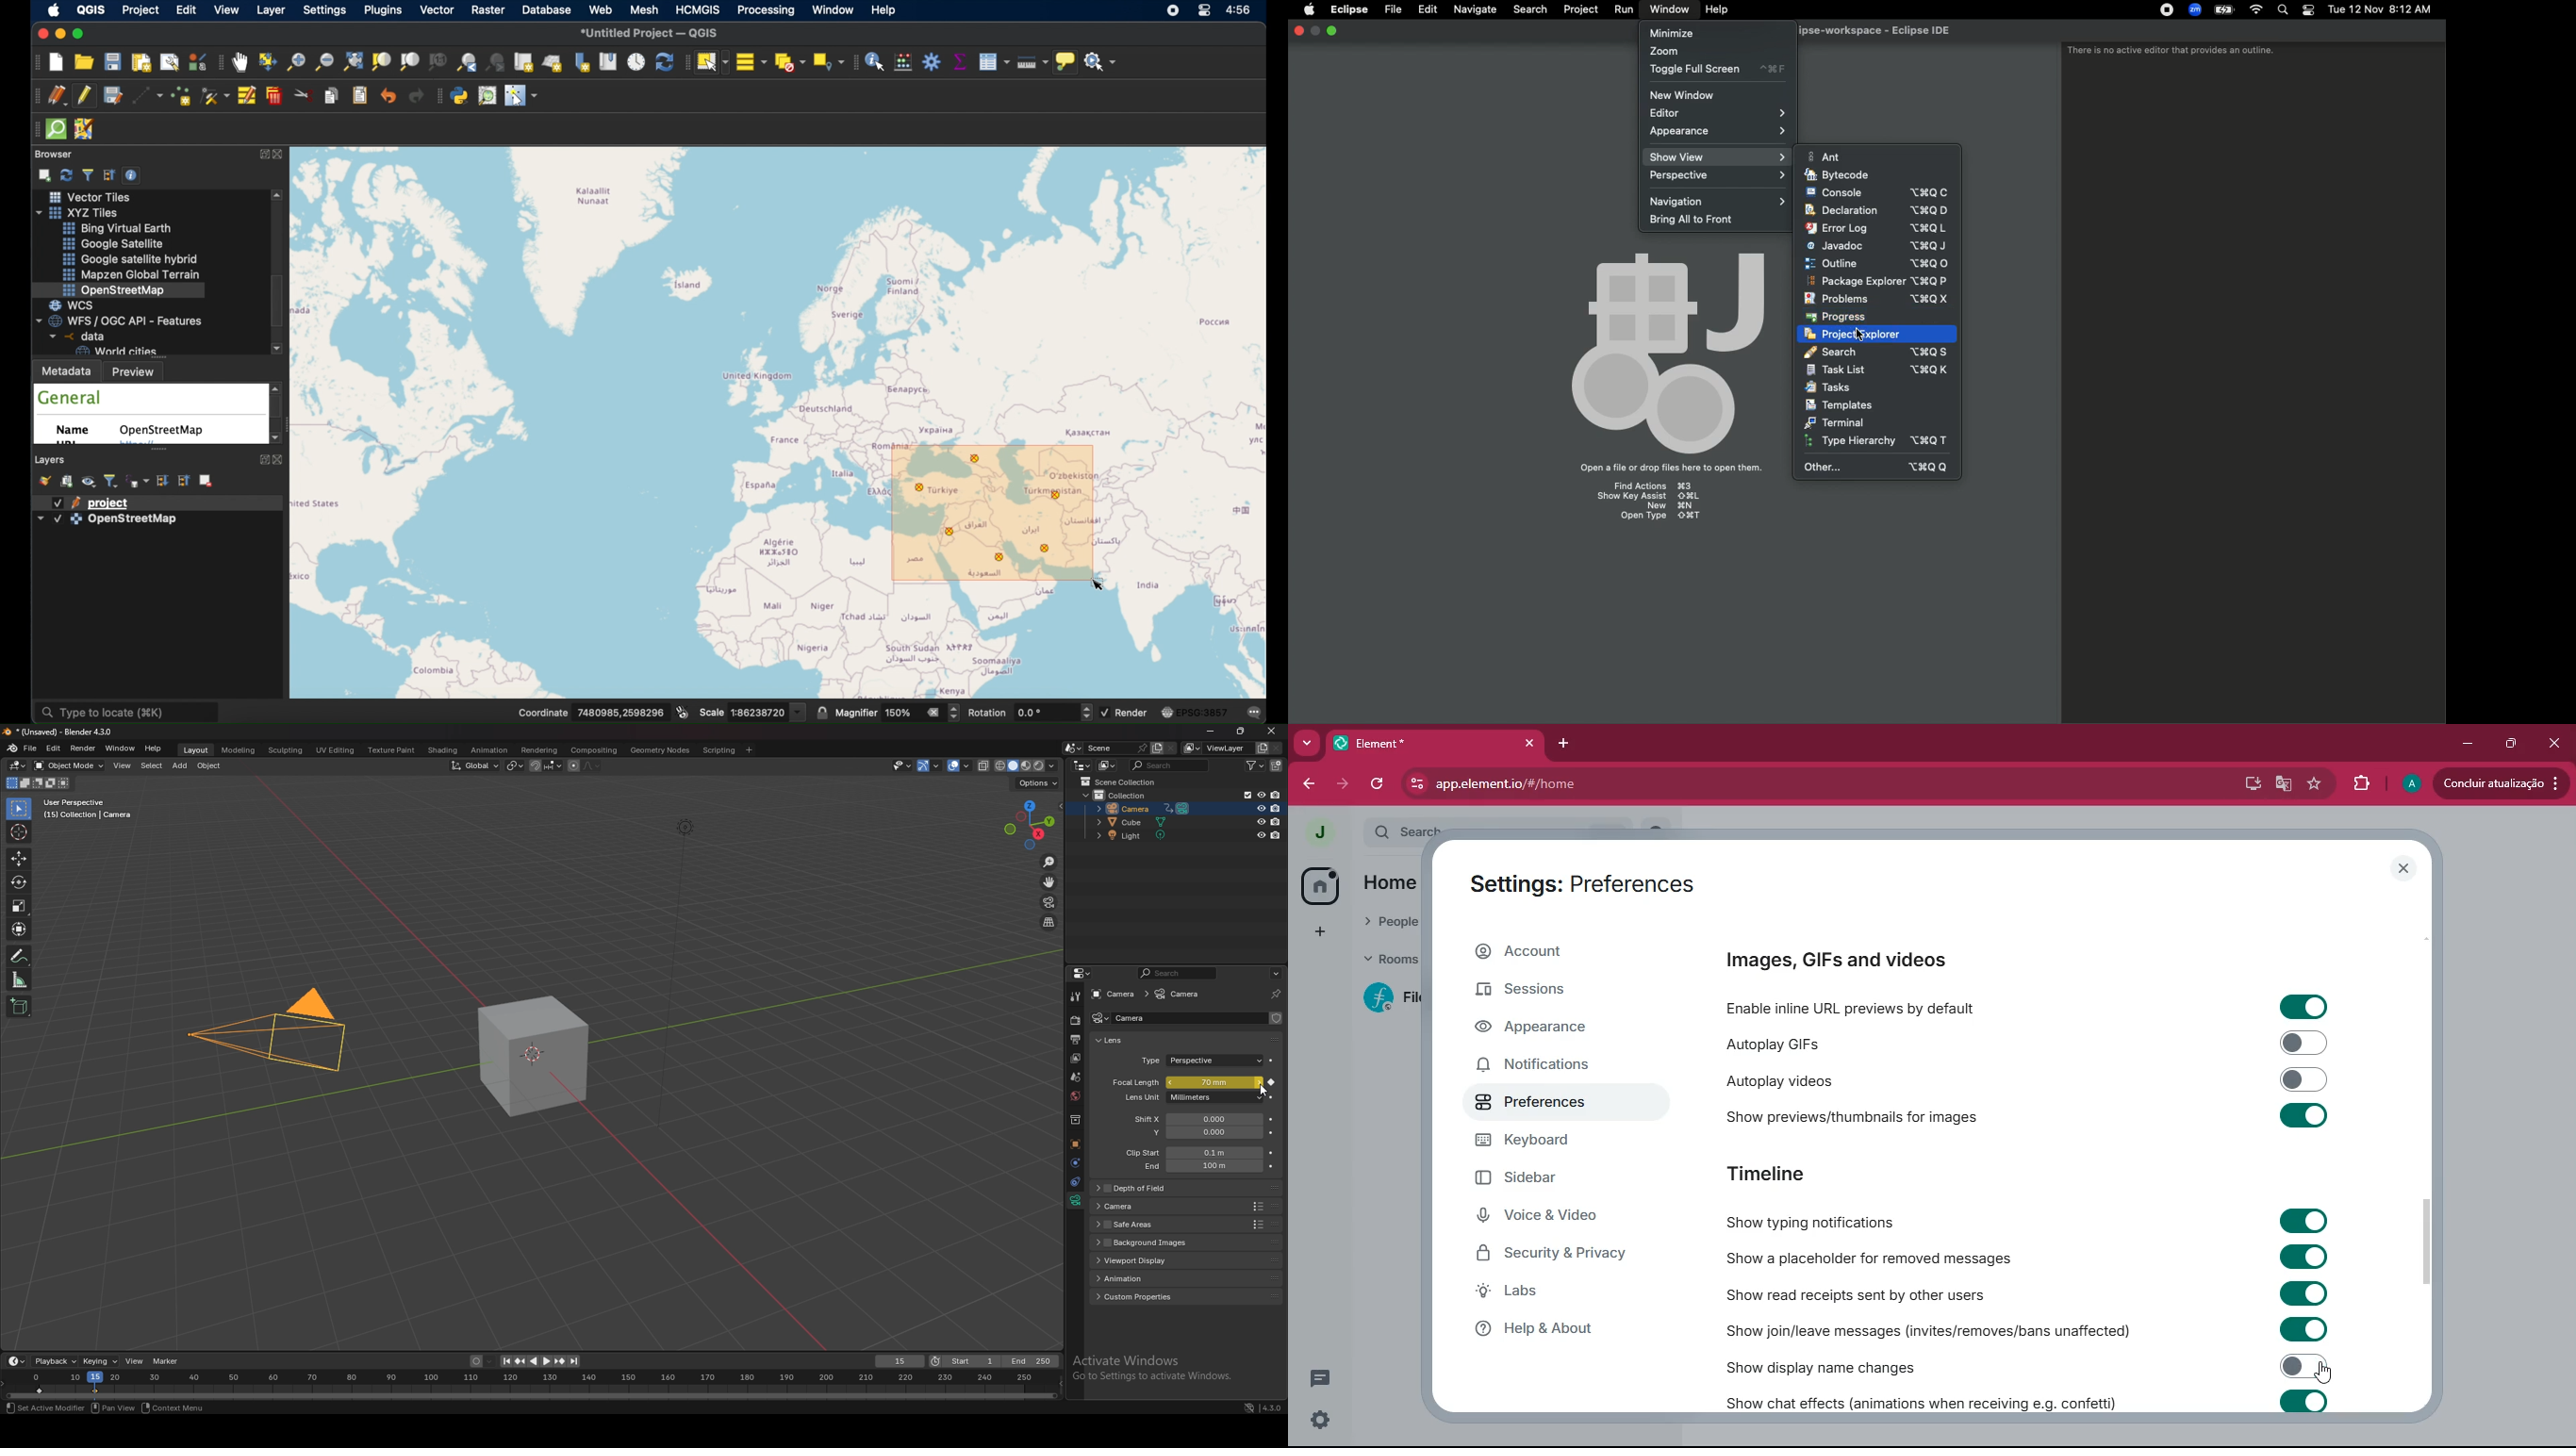 This screenshot has width=2576, height=1456. What do you see at coordinates (1194, 1133) in the screenshot?
I see `shift y` at bounding box center [1194, 1133].